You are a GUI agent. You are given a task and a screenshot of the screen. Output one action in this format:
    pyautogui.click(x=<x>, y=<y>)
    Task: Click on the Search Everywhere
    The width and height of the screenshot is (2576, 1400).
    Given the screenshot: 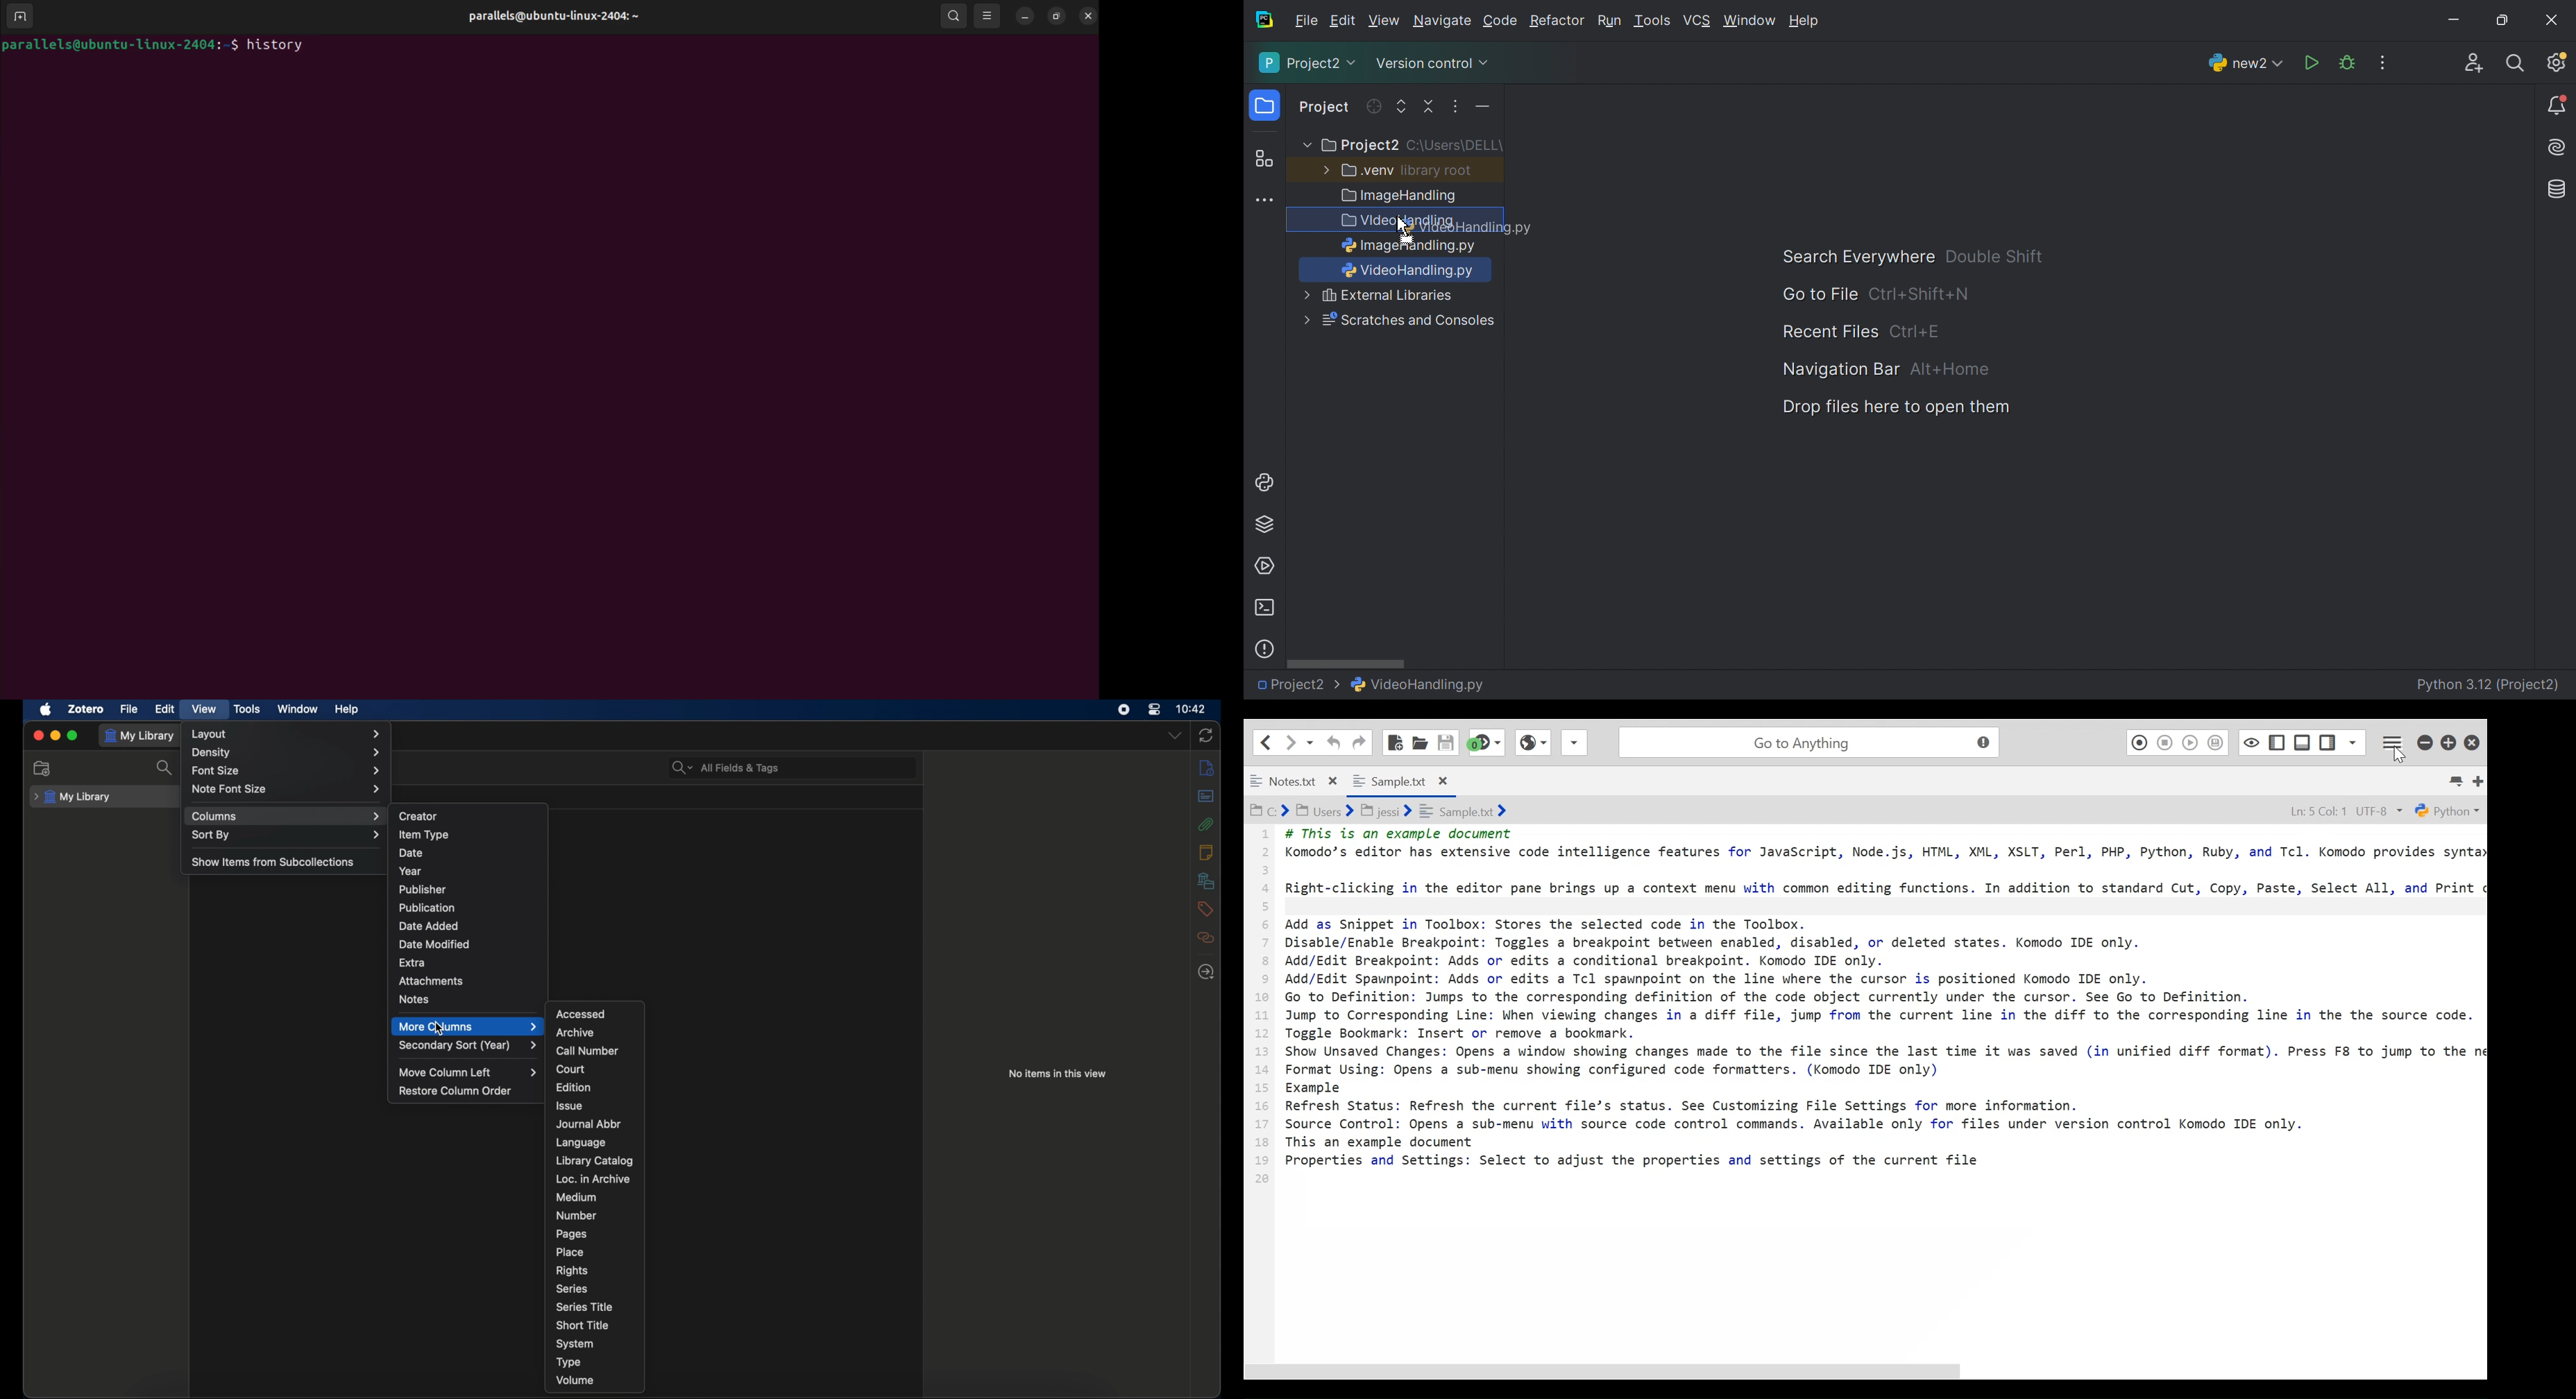 What is the action you would take?
    pyautogui.click(x=1852, y=257)
    